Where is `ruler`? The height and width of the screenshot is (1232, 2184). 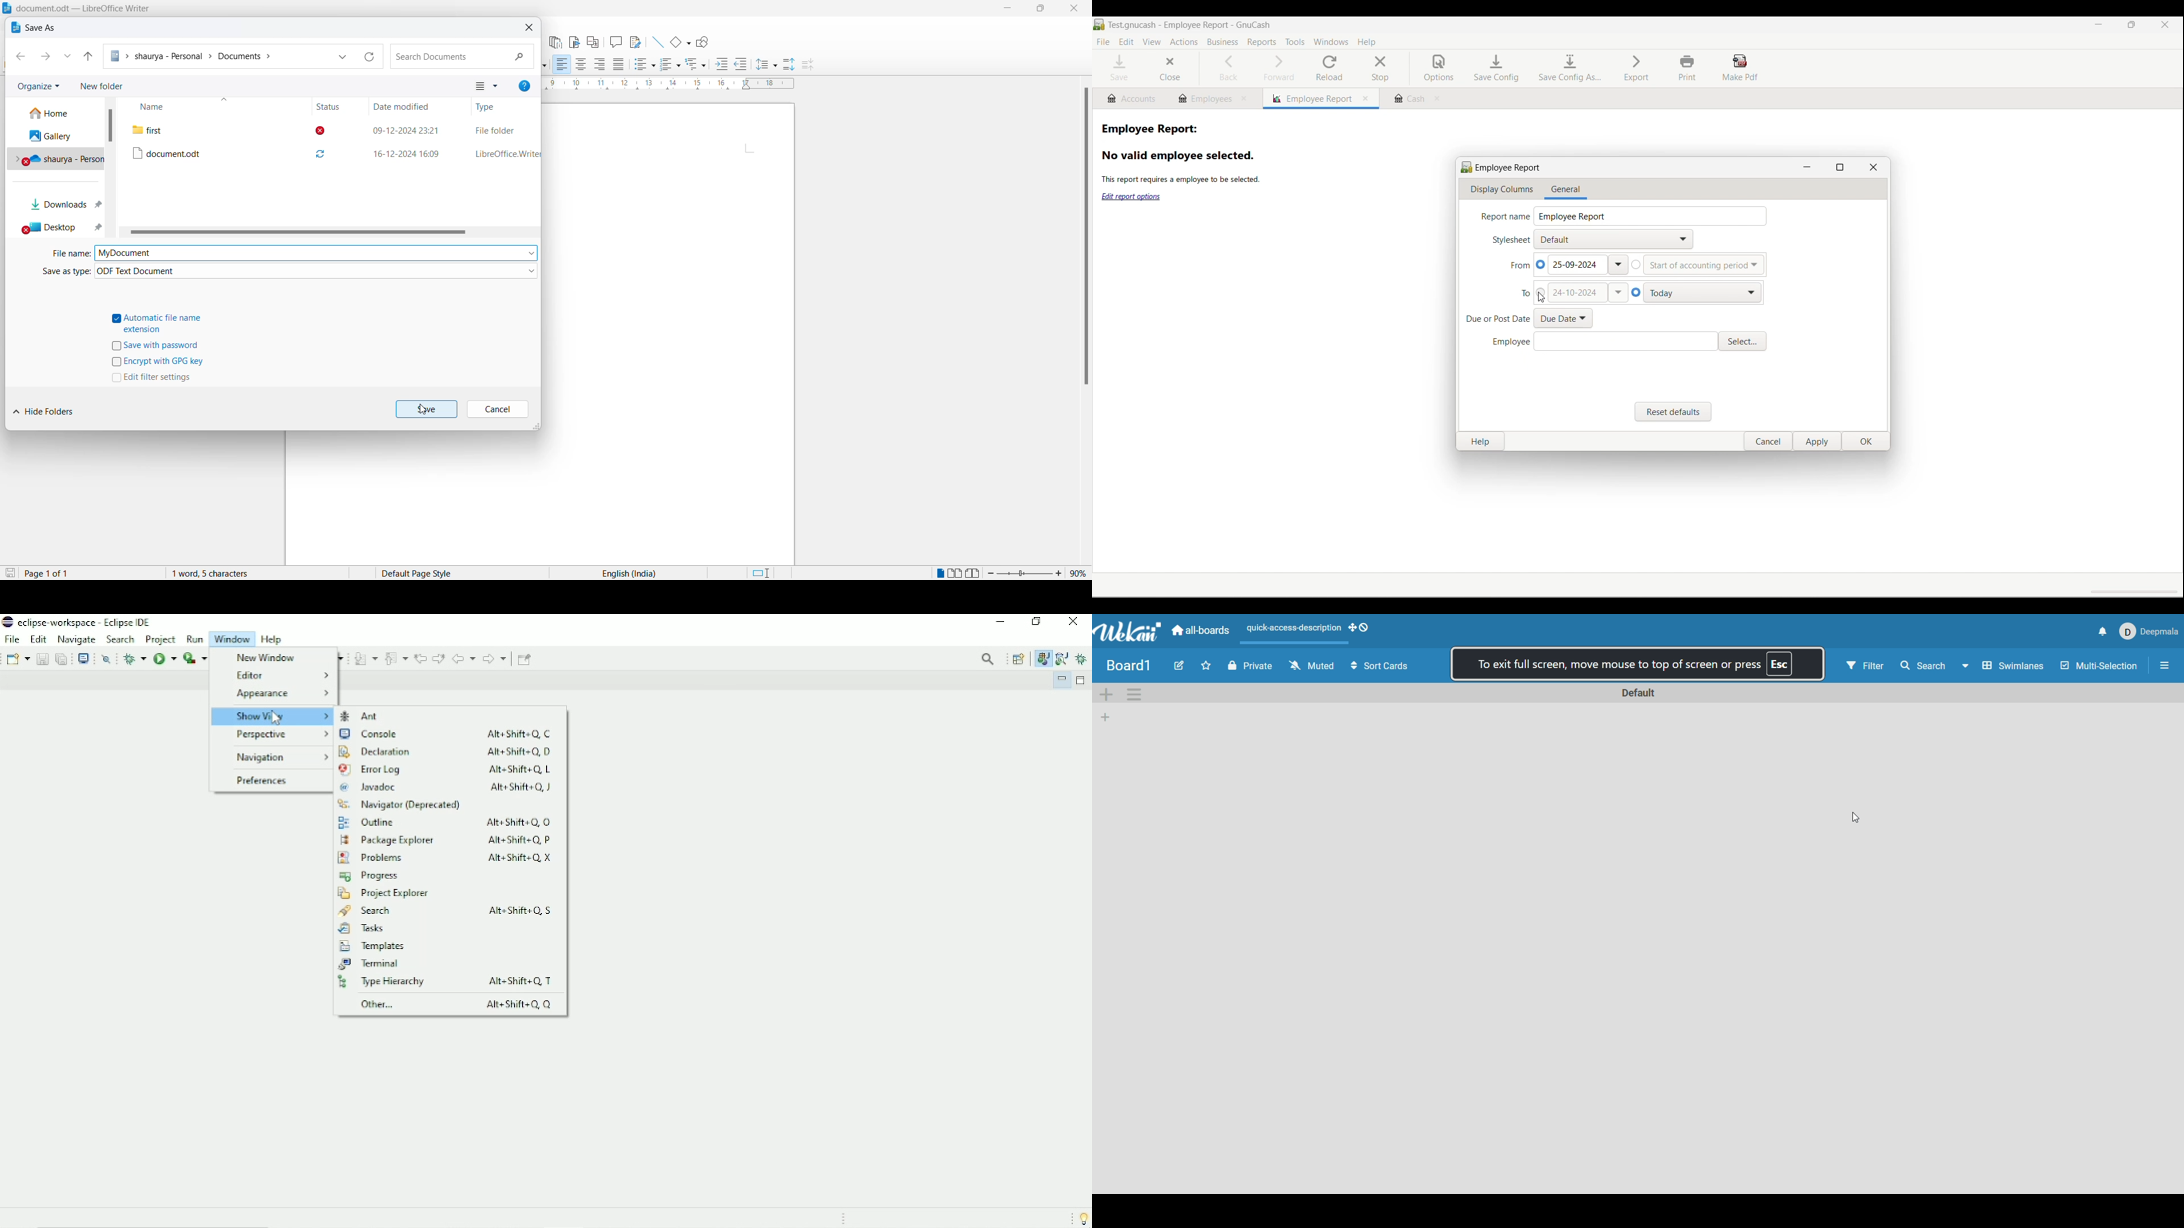
ruler is located at coordinates (669, 84).